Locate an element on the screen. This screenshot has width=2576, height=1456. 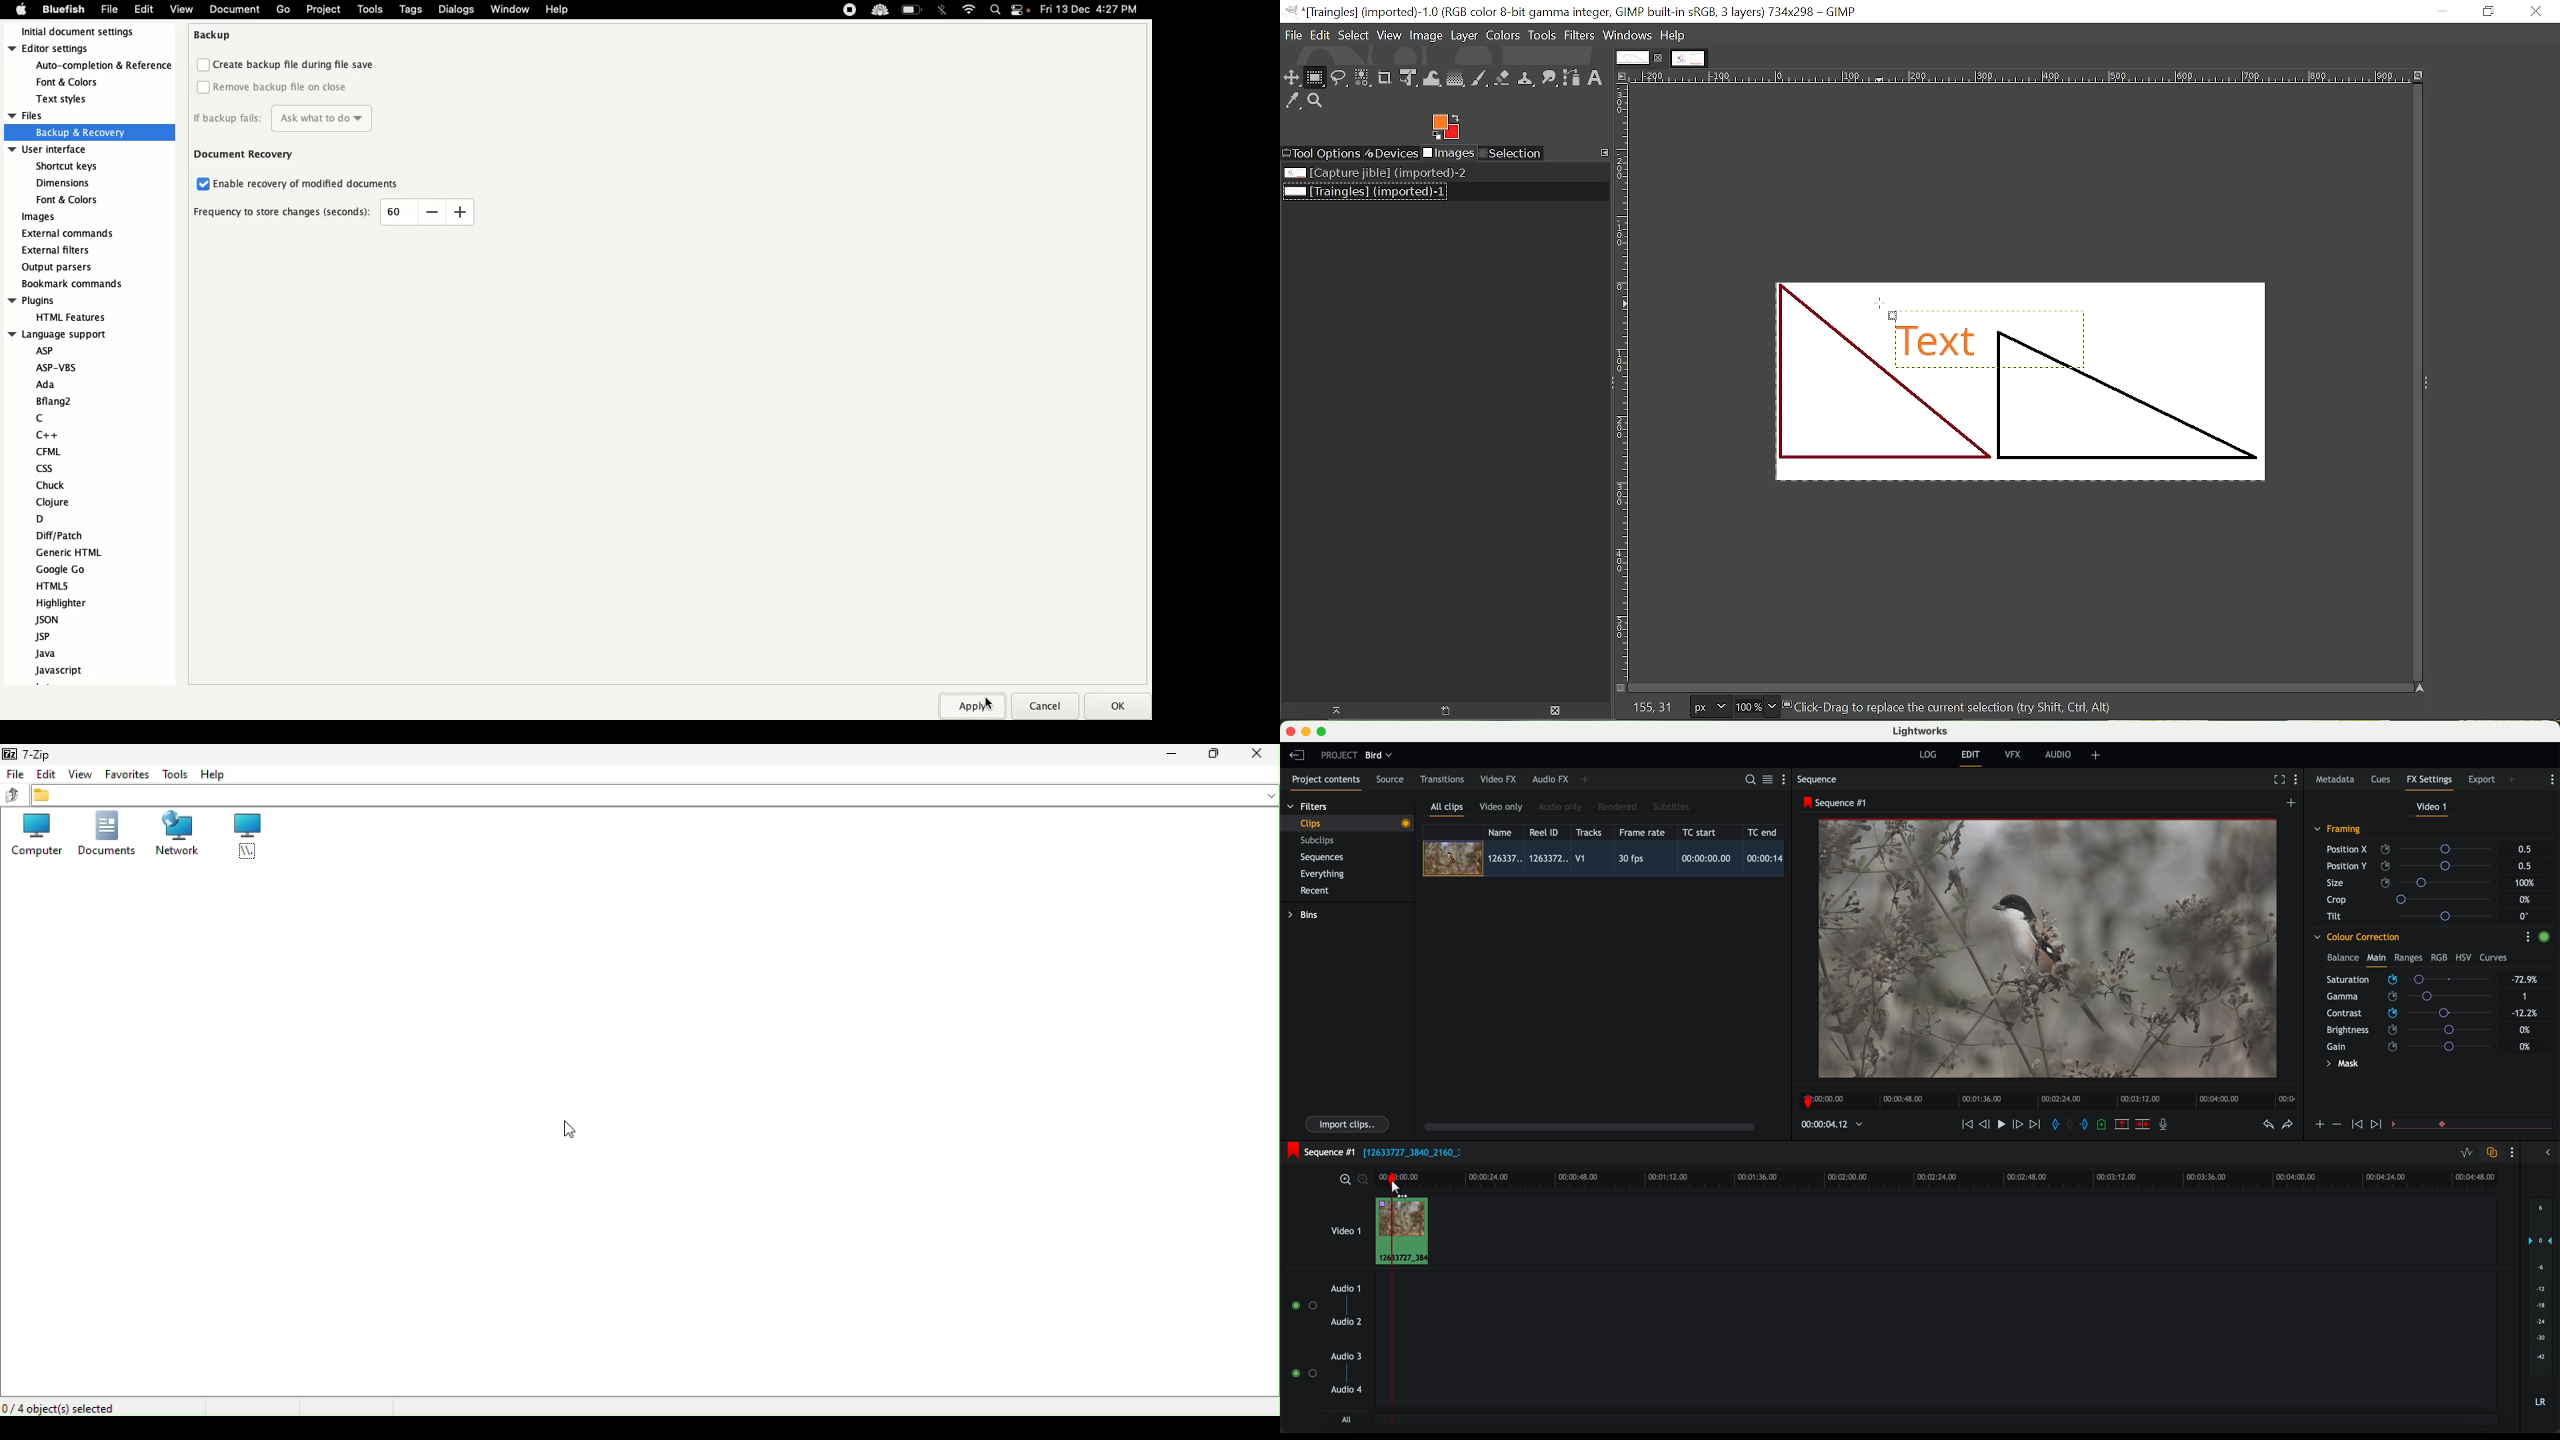
cursor is located at coordinates (996, 688).